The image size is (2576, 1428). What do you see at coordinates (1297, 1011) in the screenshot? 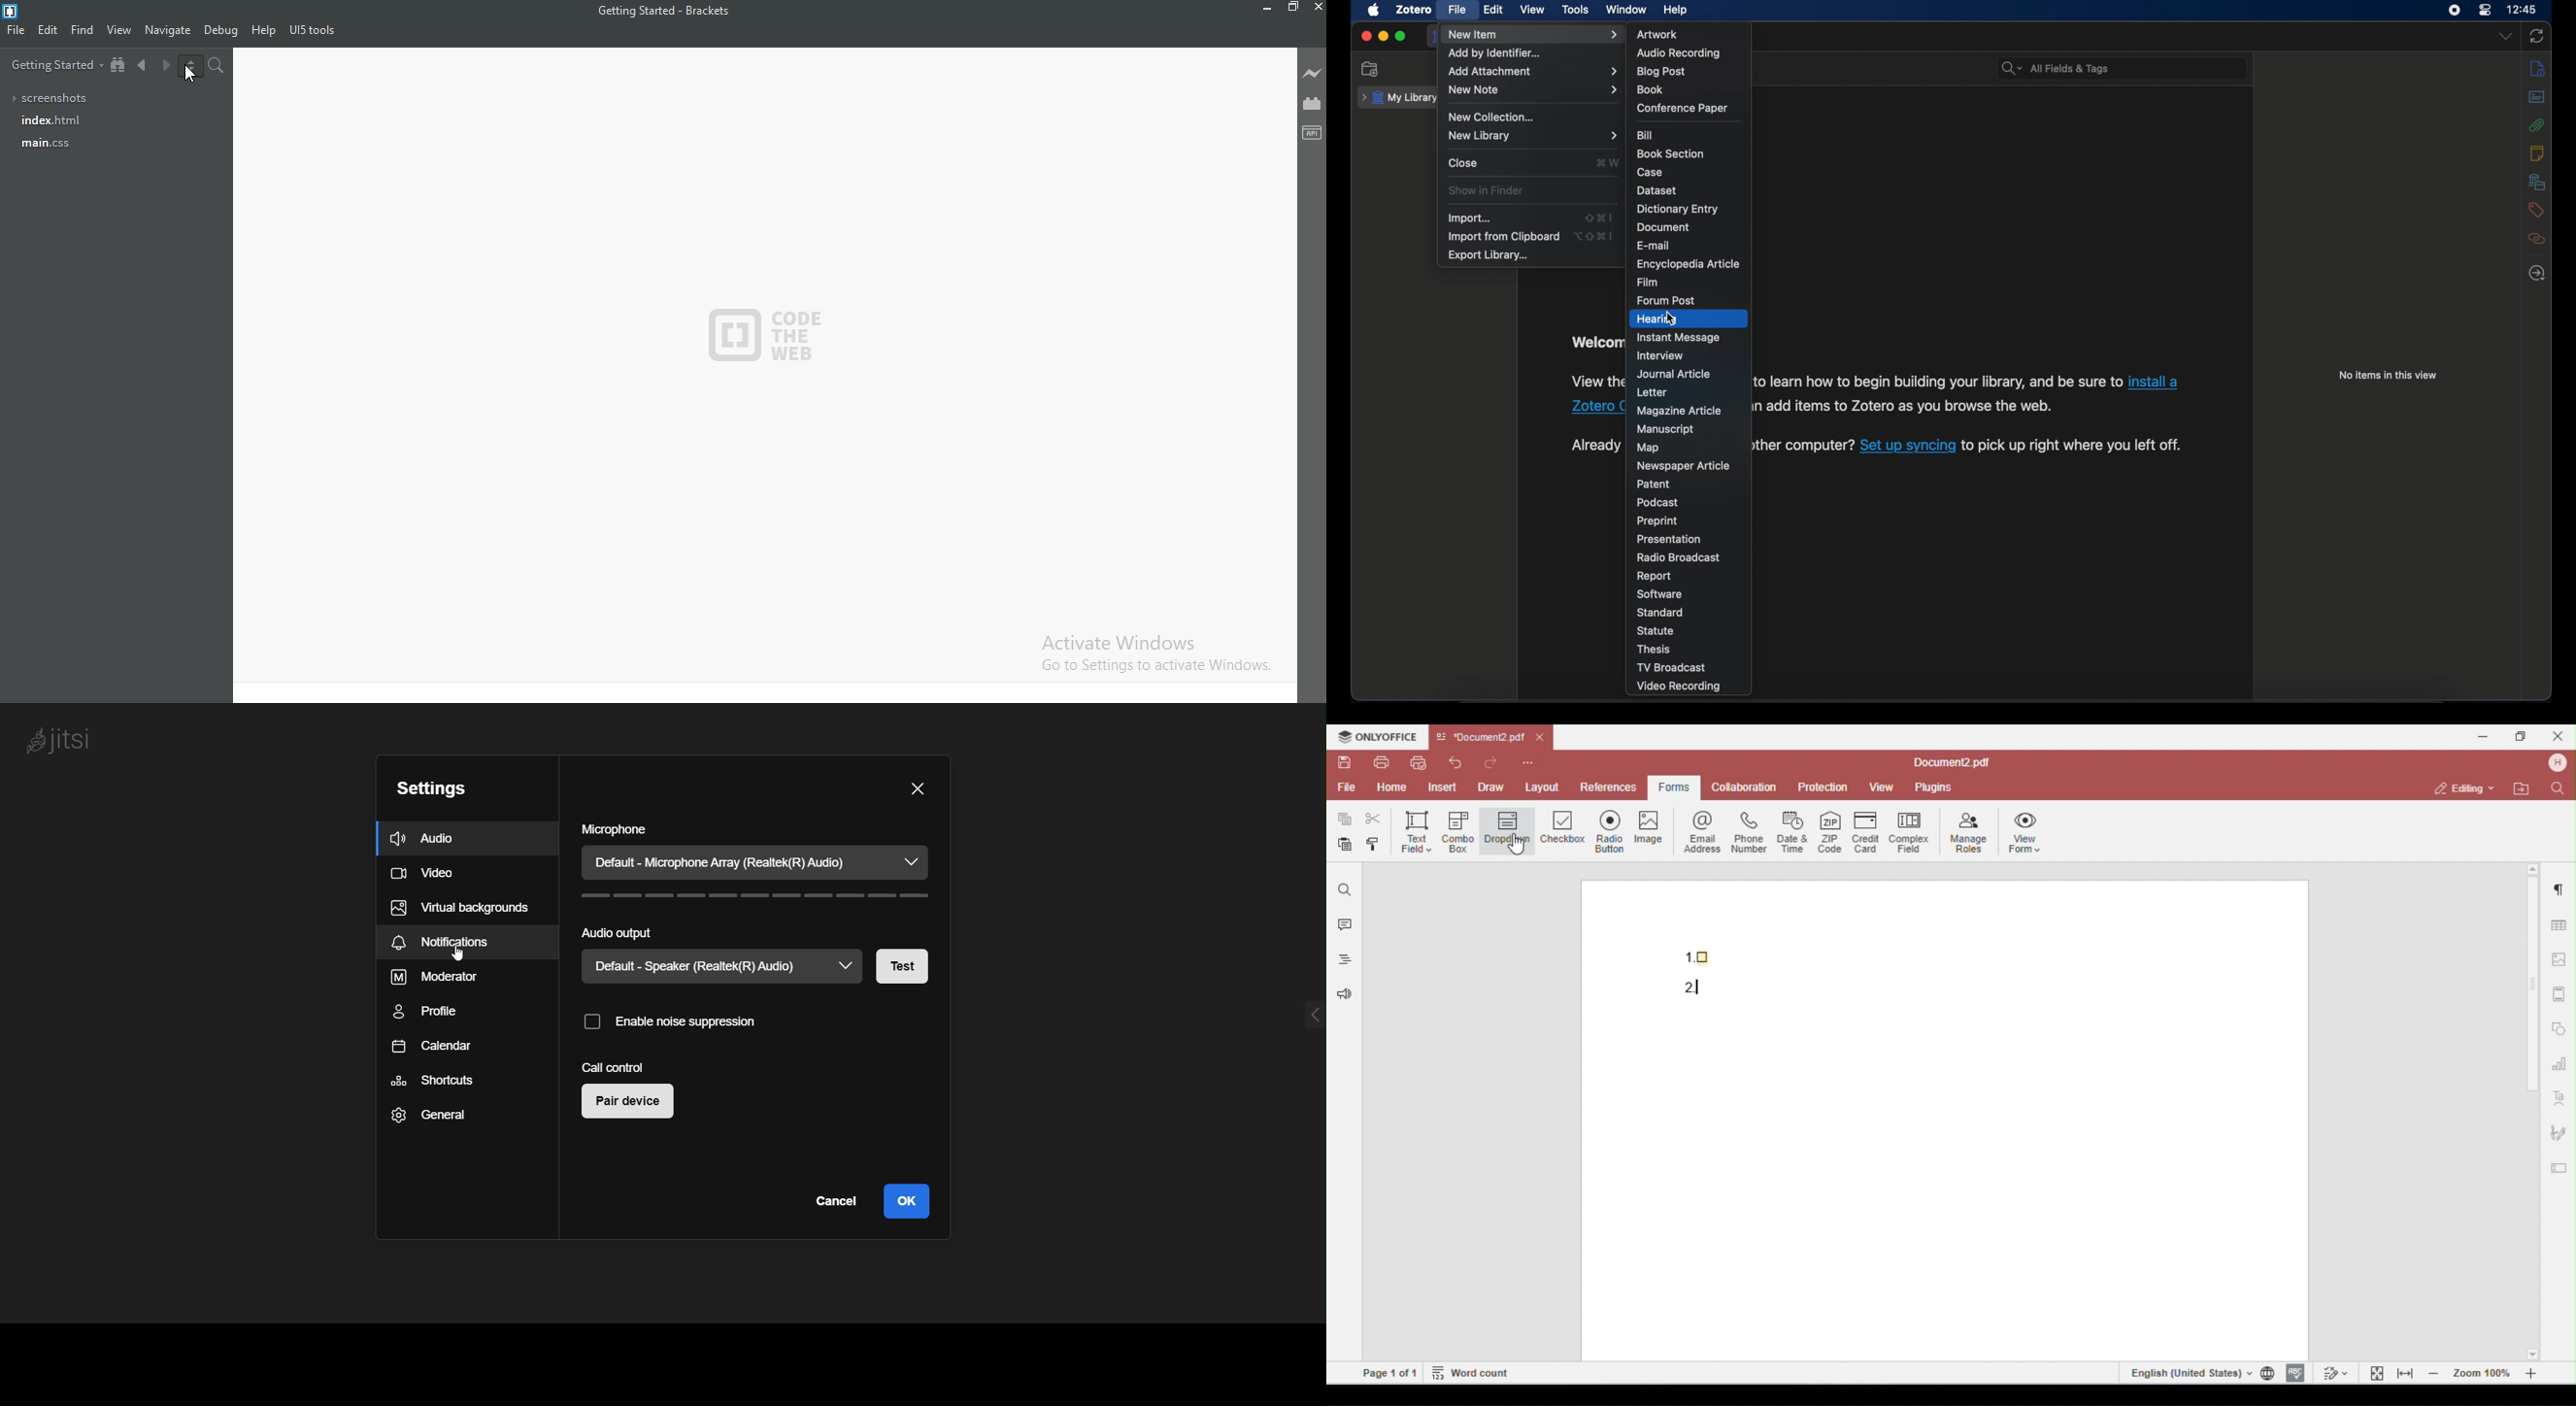
I see `expand` at bounding box center [1297, 1011].